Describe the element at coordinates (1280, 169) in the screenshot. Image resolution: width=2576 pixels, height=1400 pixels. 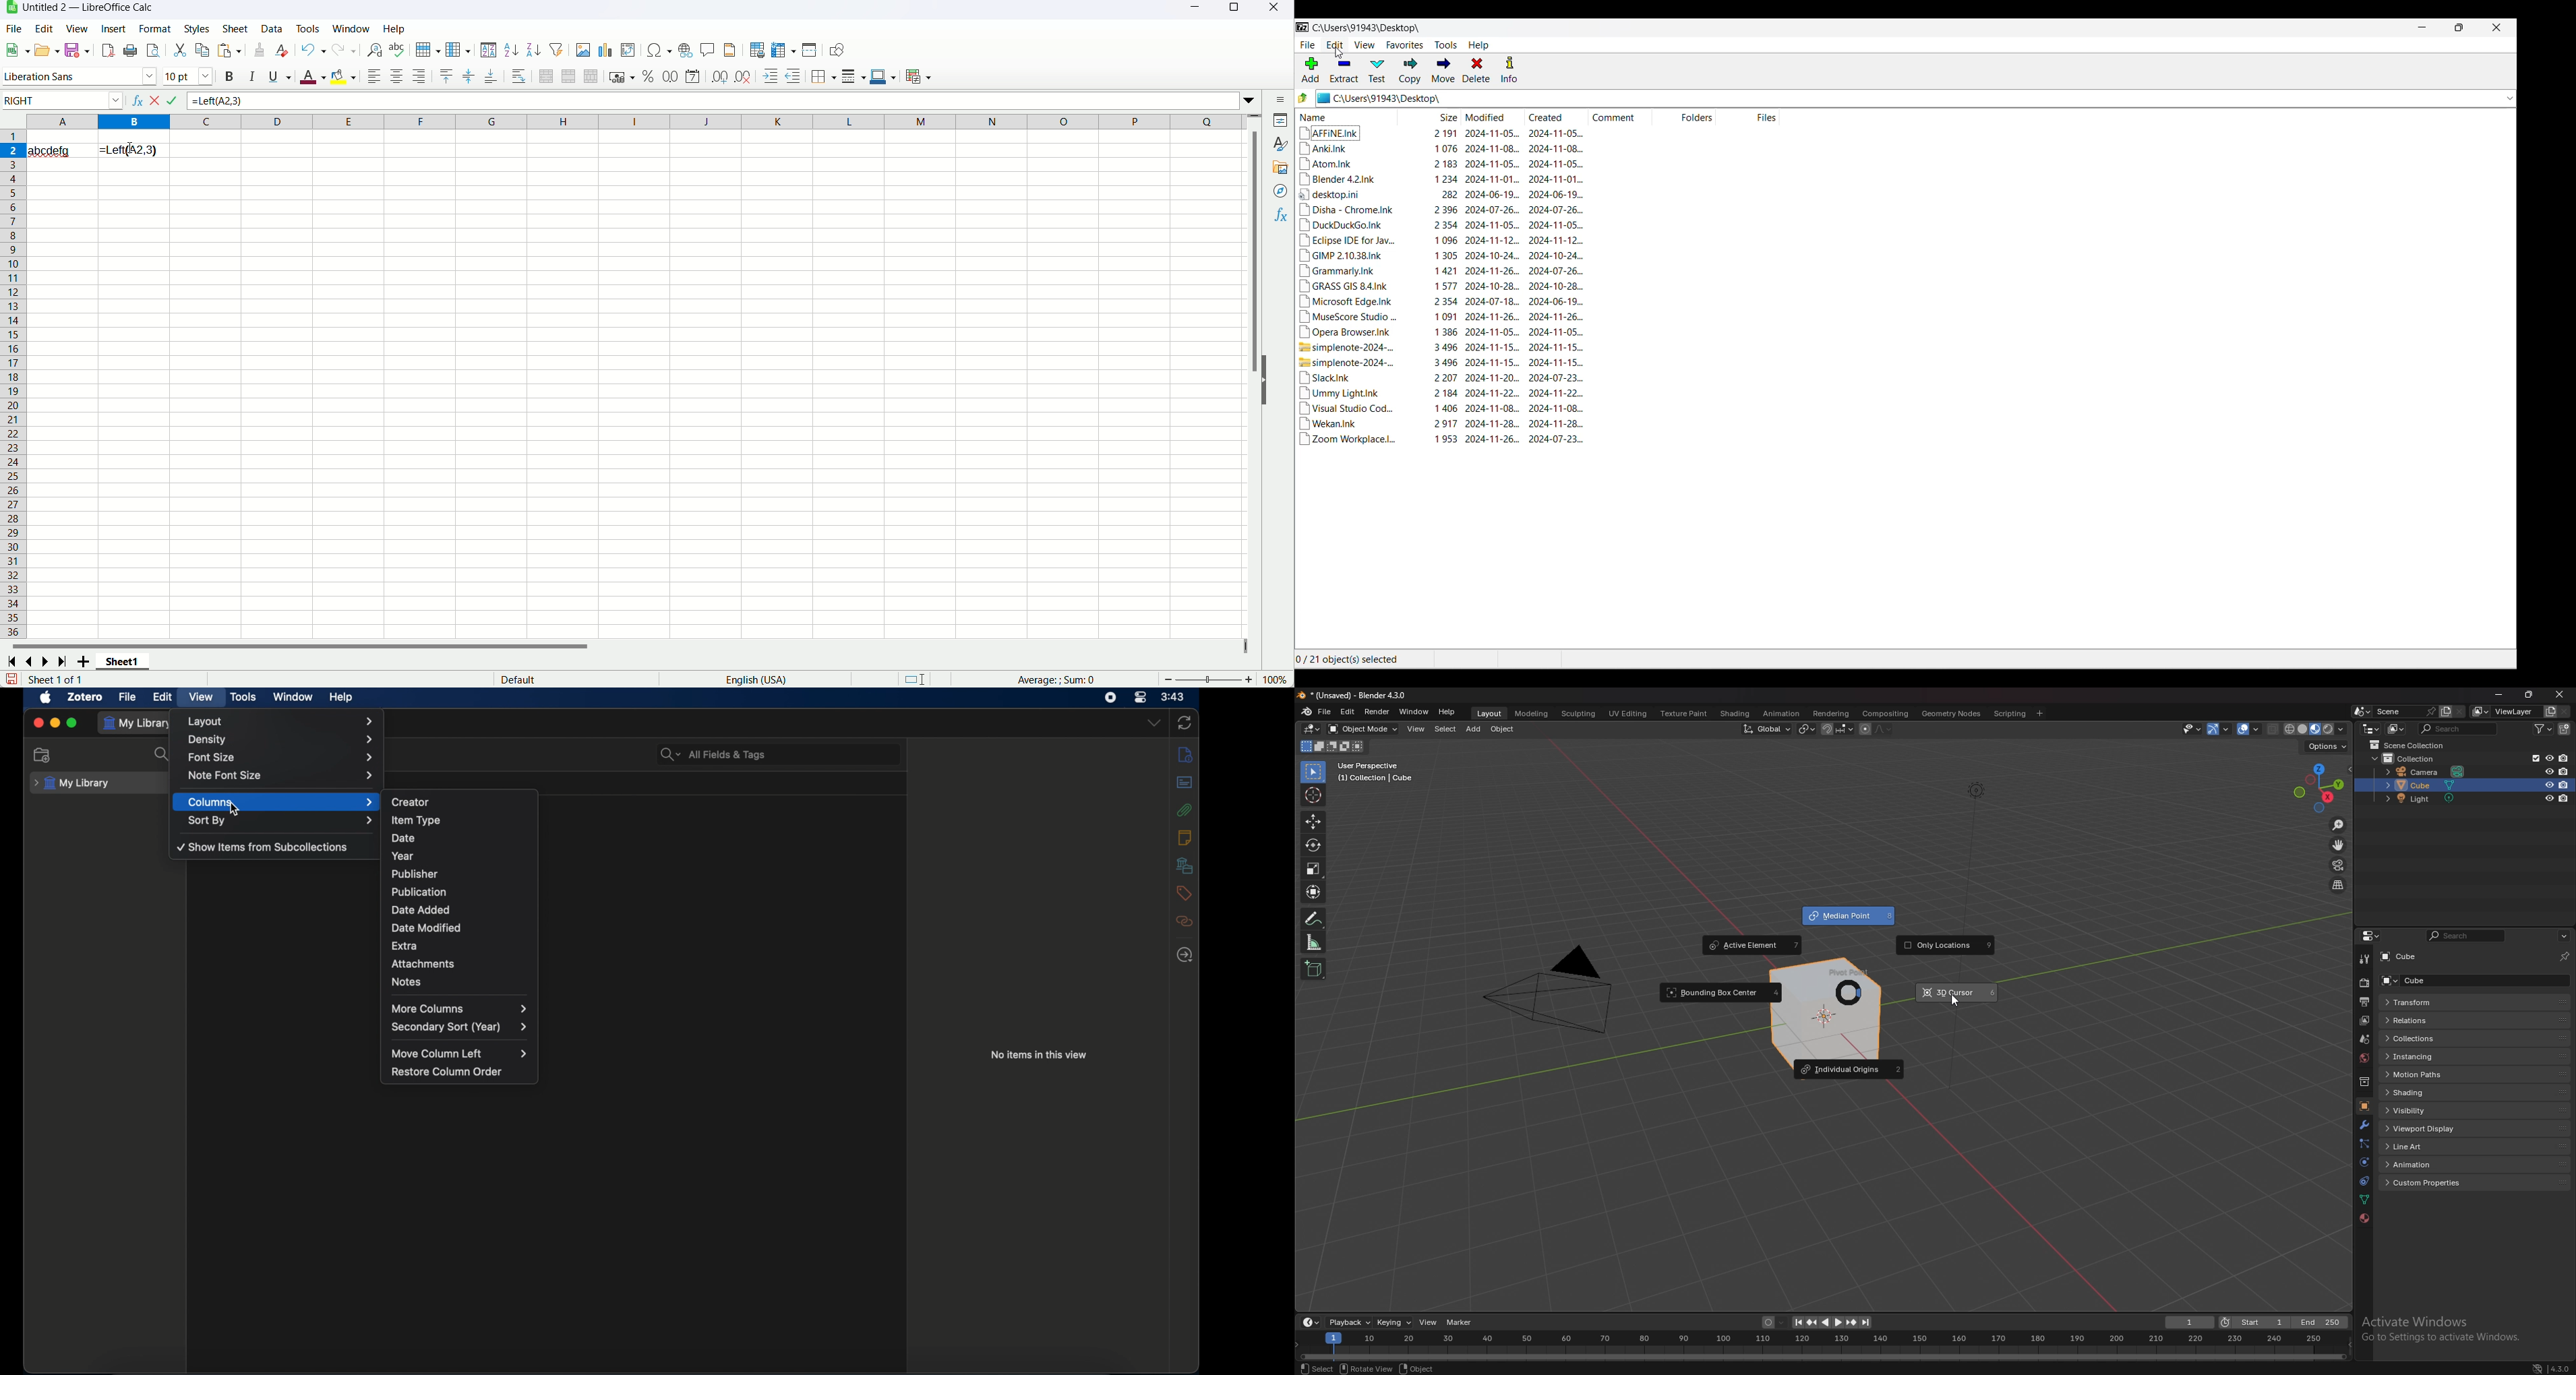
I see `gallery` at that location.